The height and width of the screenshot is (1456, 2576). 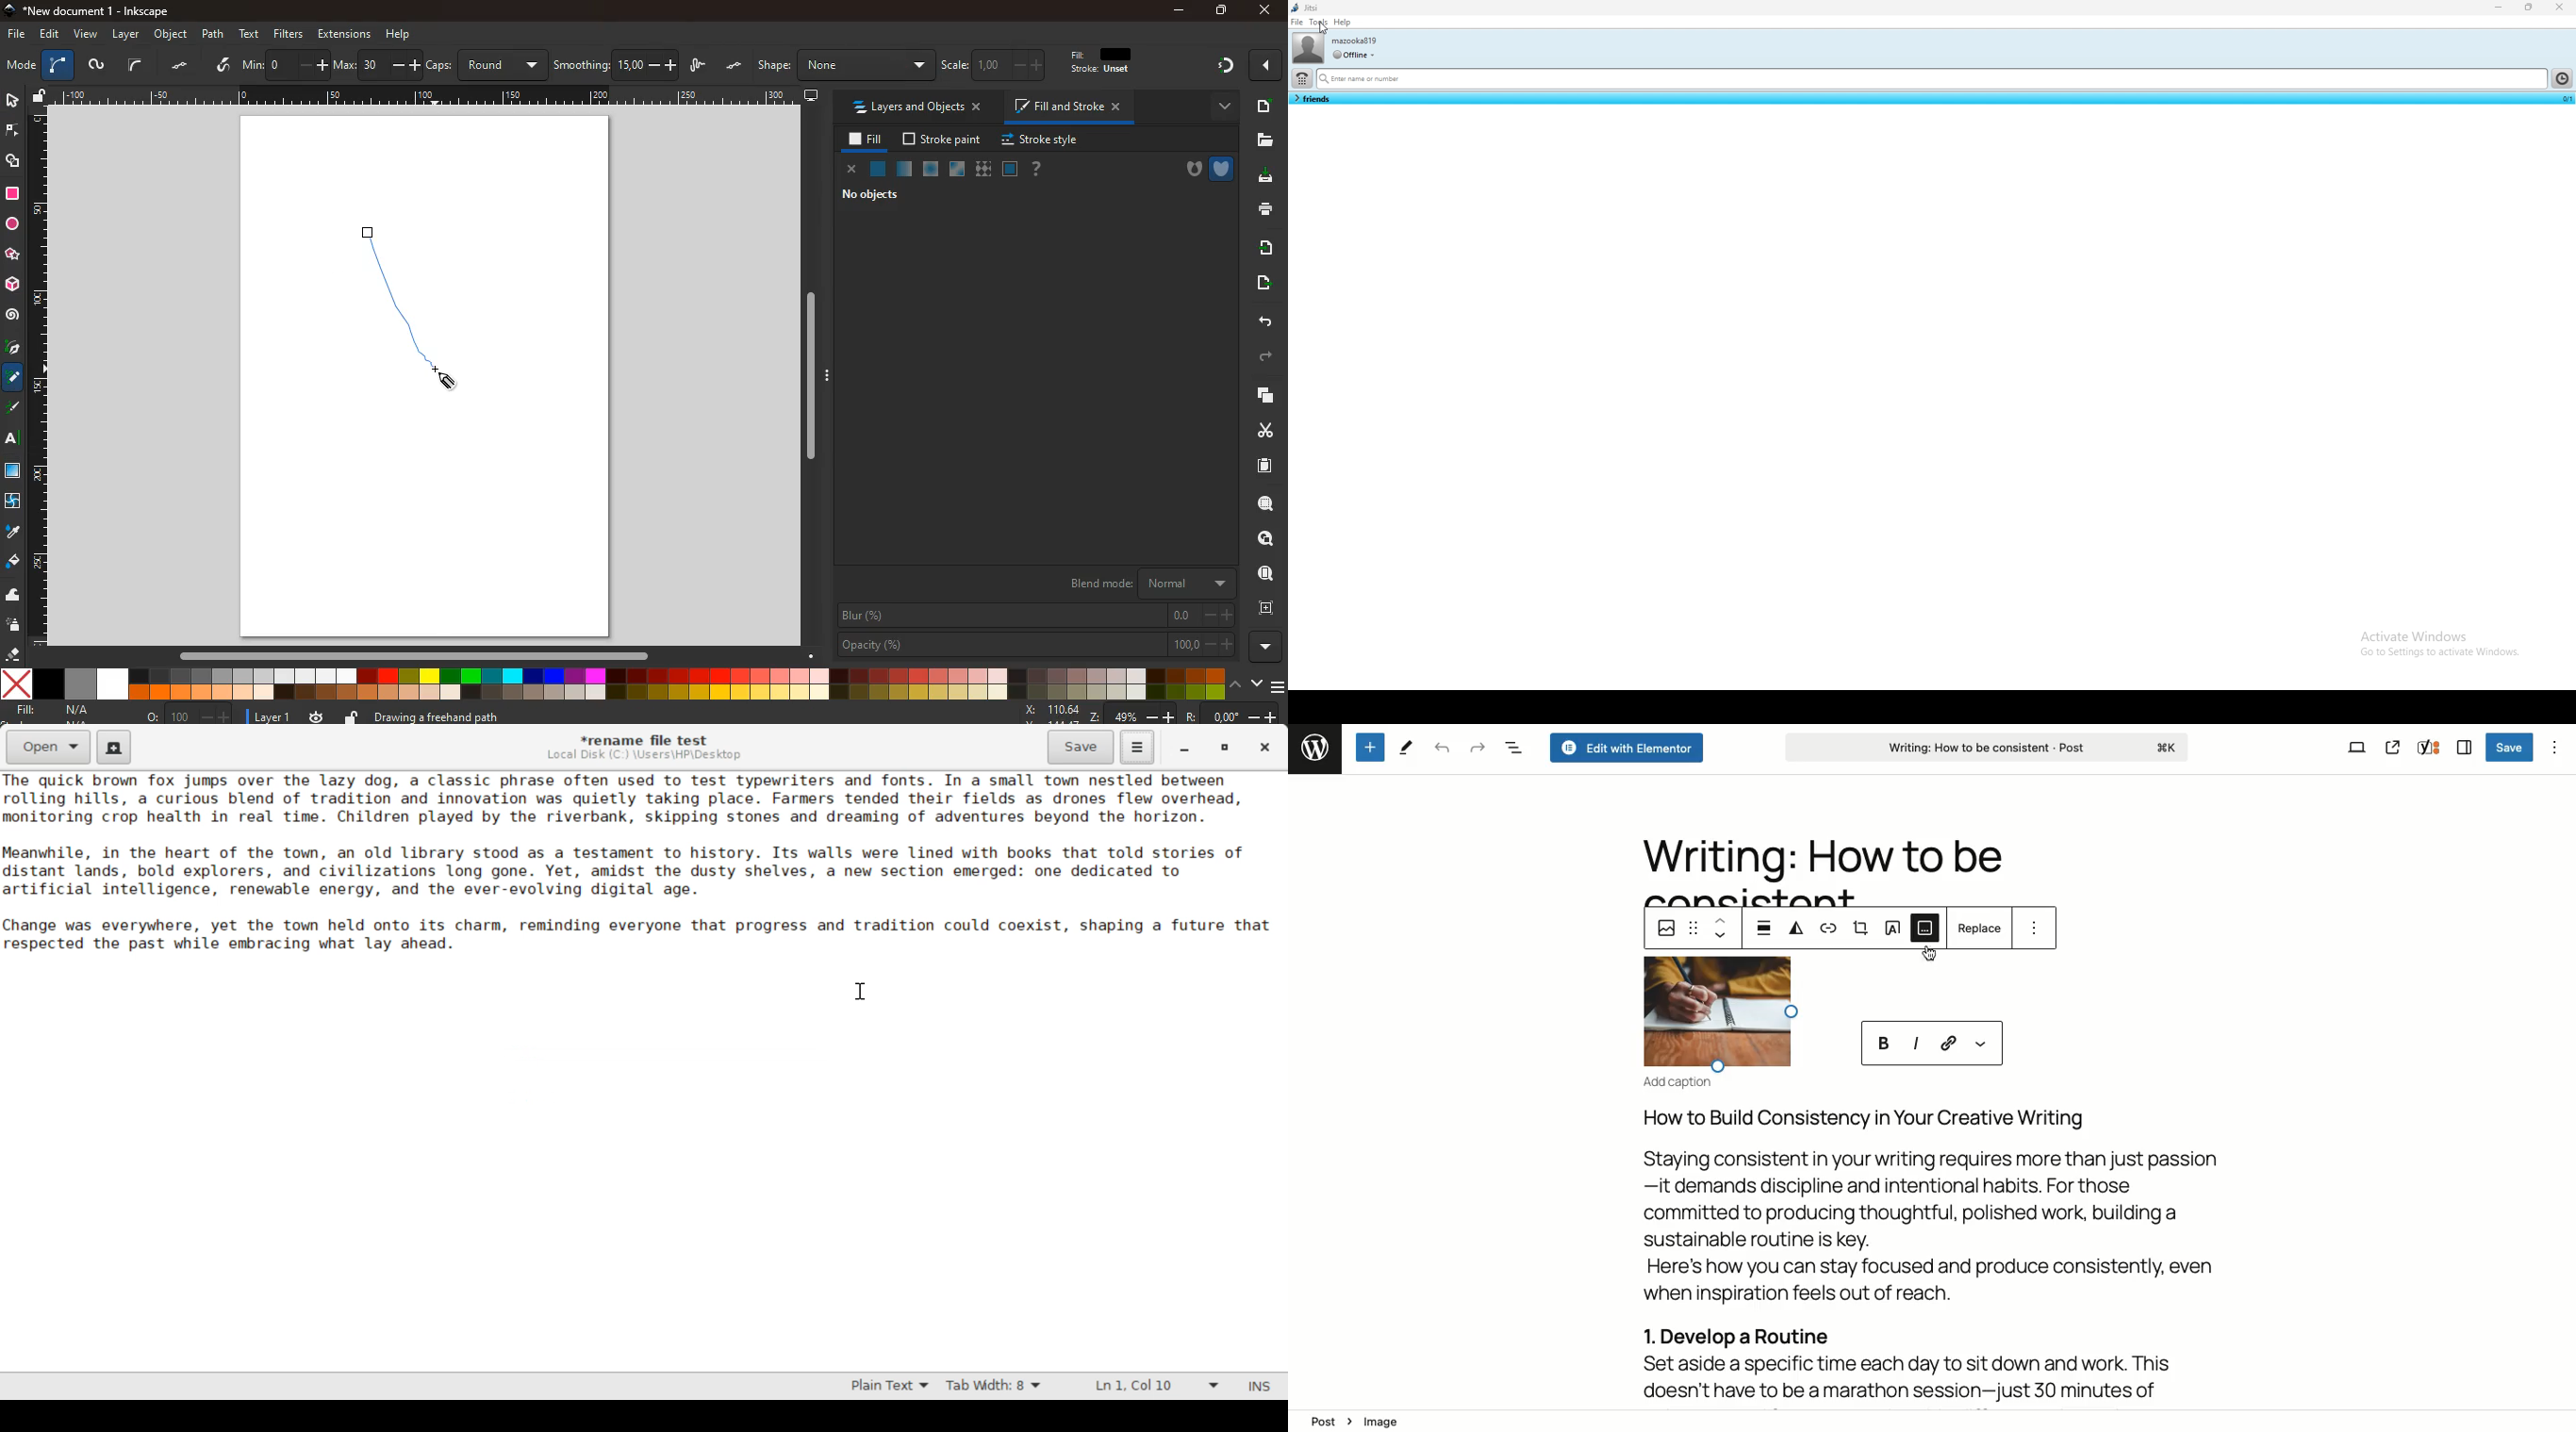 What do you see at coordinates (2035, 927) in the screenshot?
I see `Options` at bounding box center [2035, 927].